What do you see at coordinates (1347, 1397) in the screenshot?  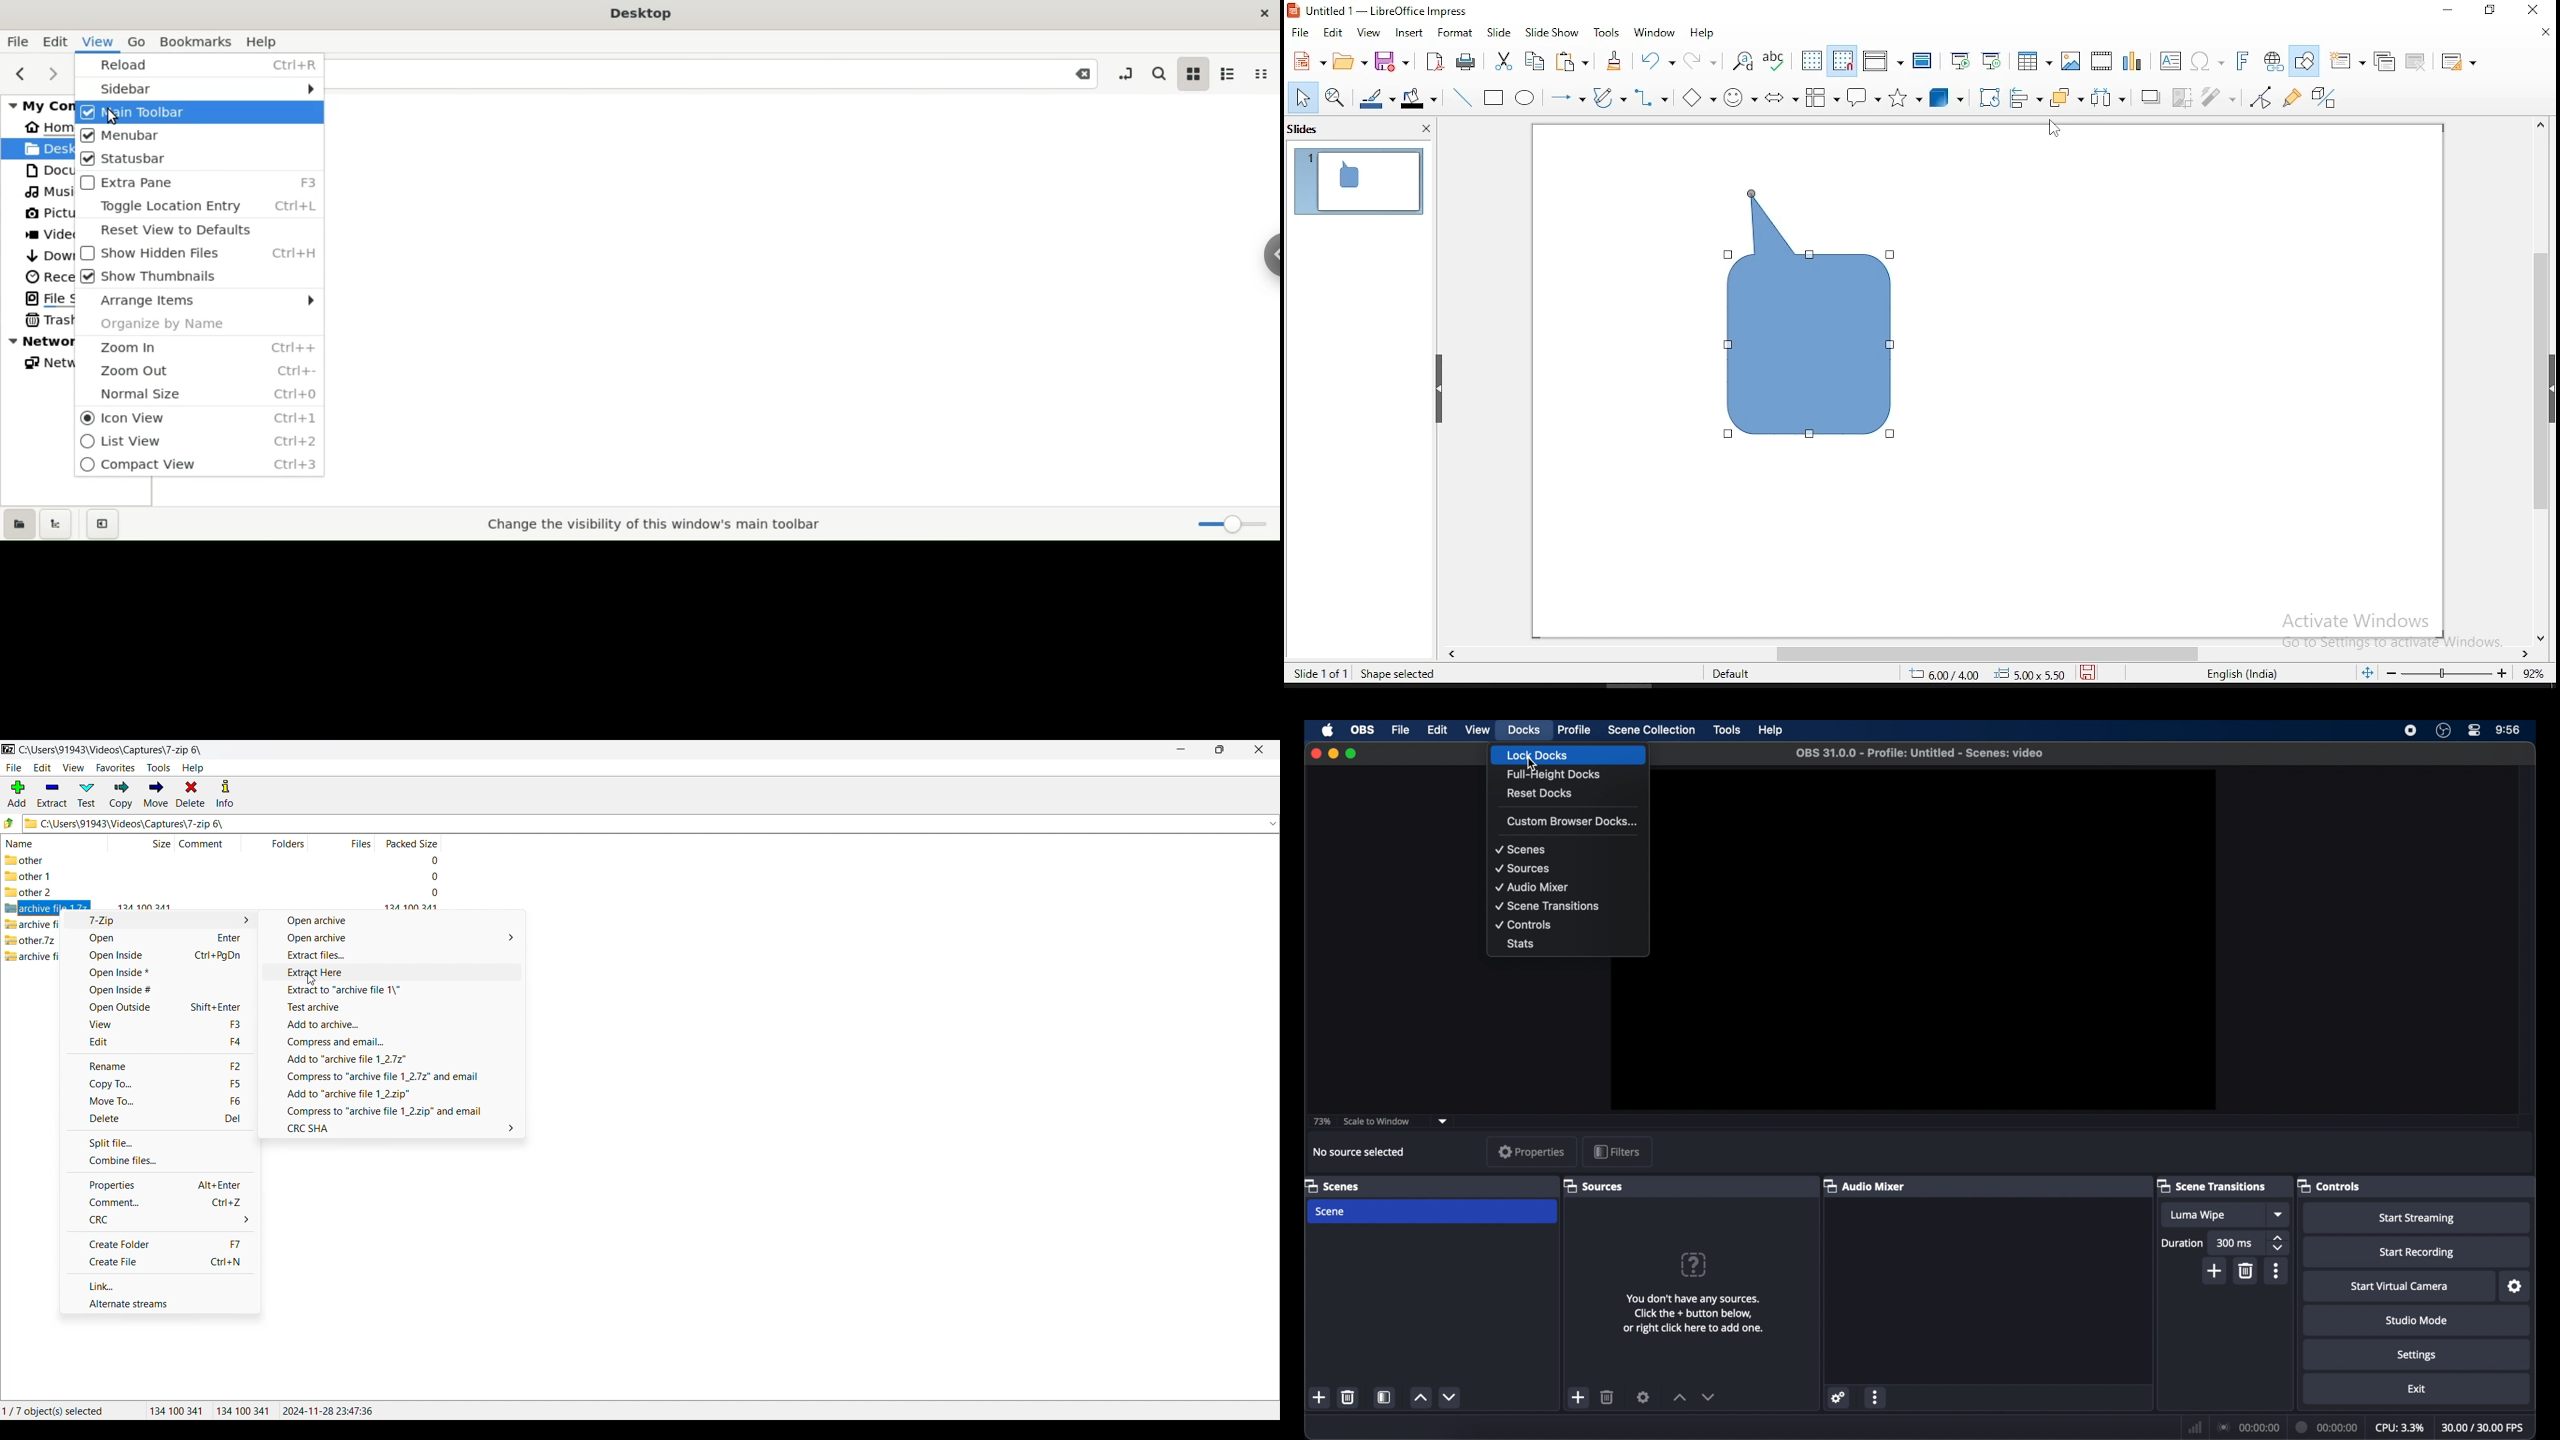 I see `delete` at bounding box center [1347, 1397].